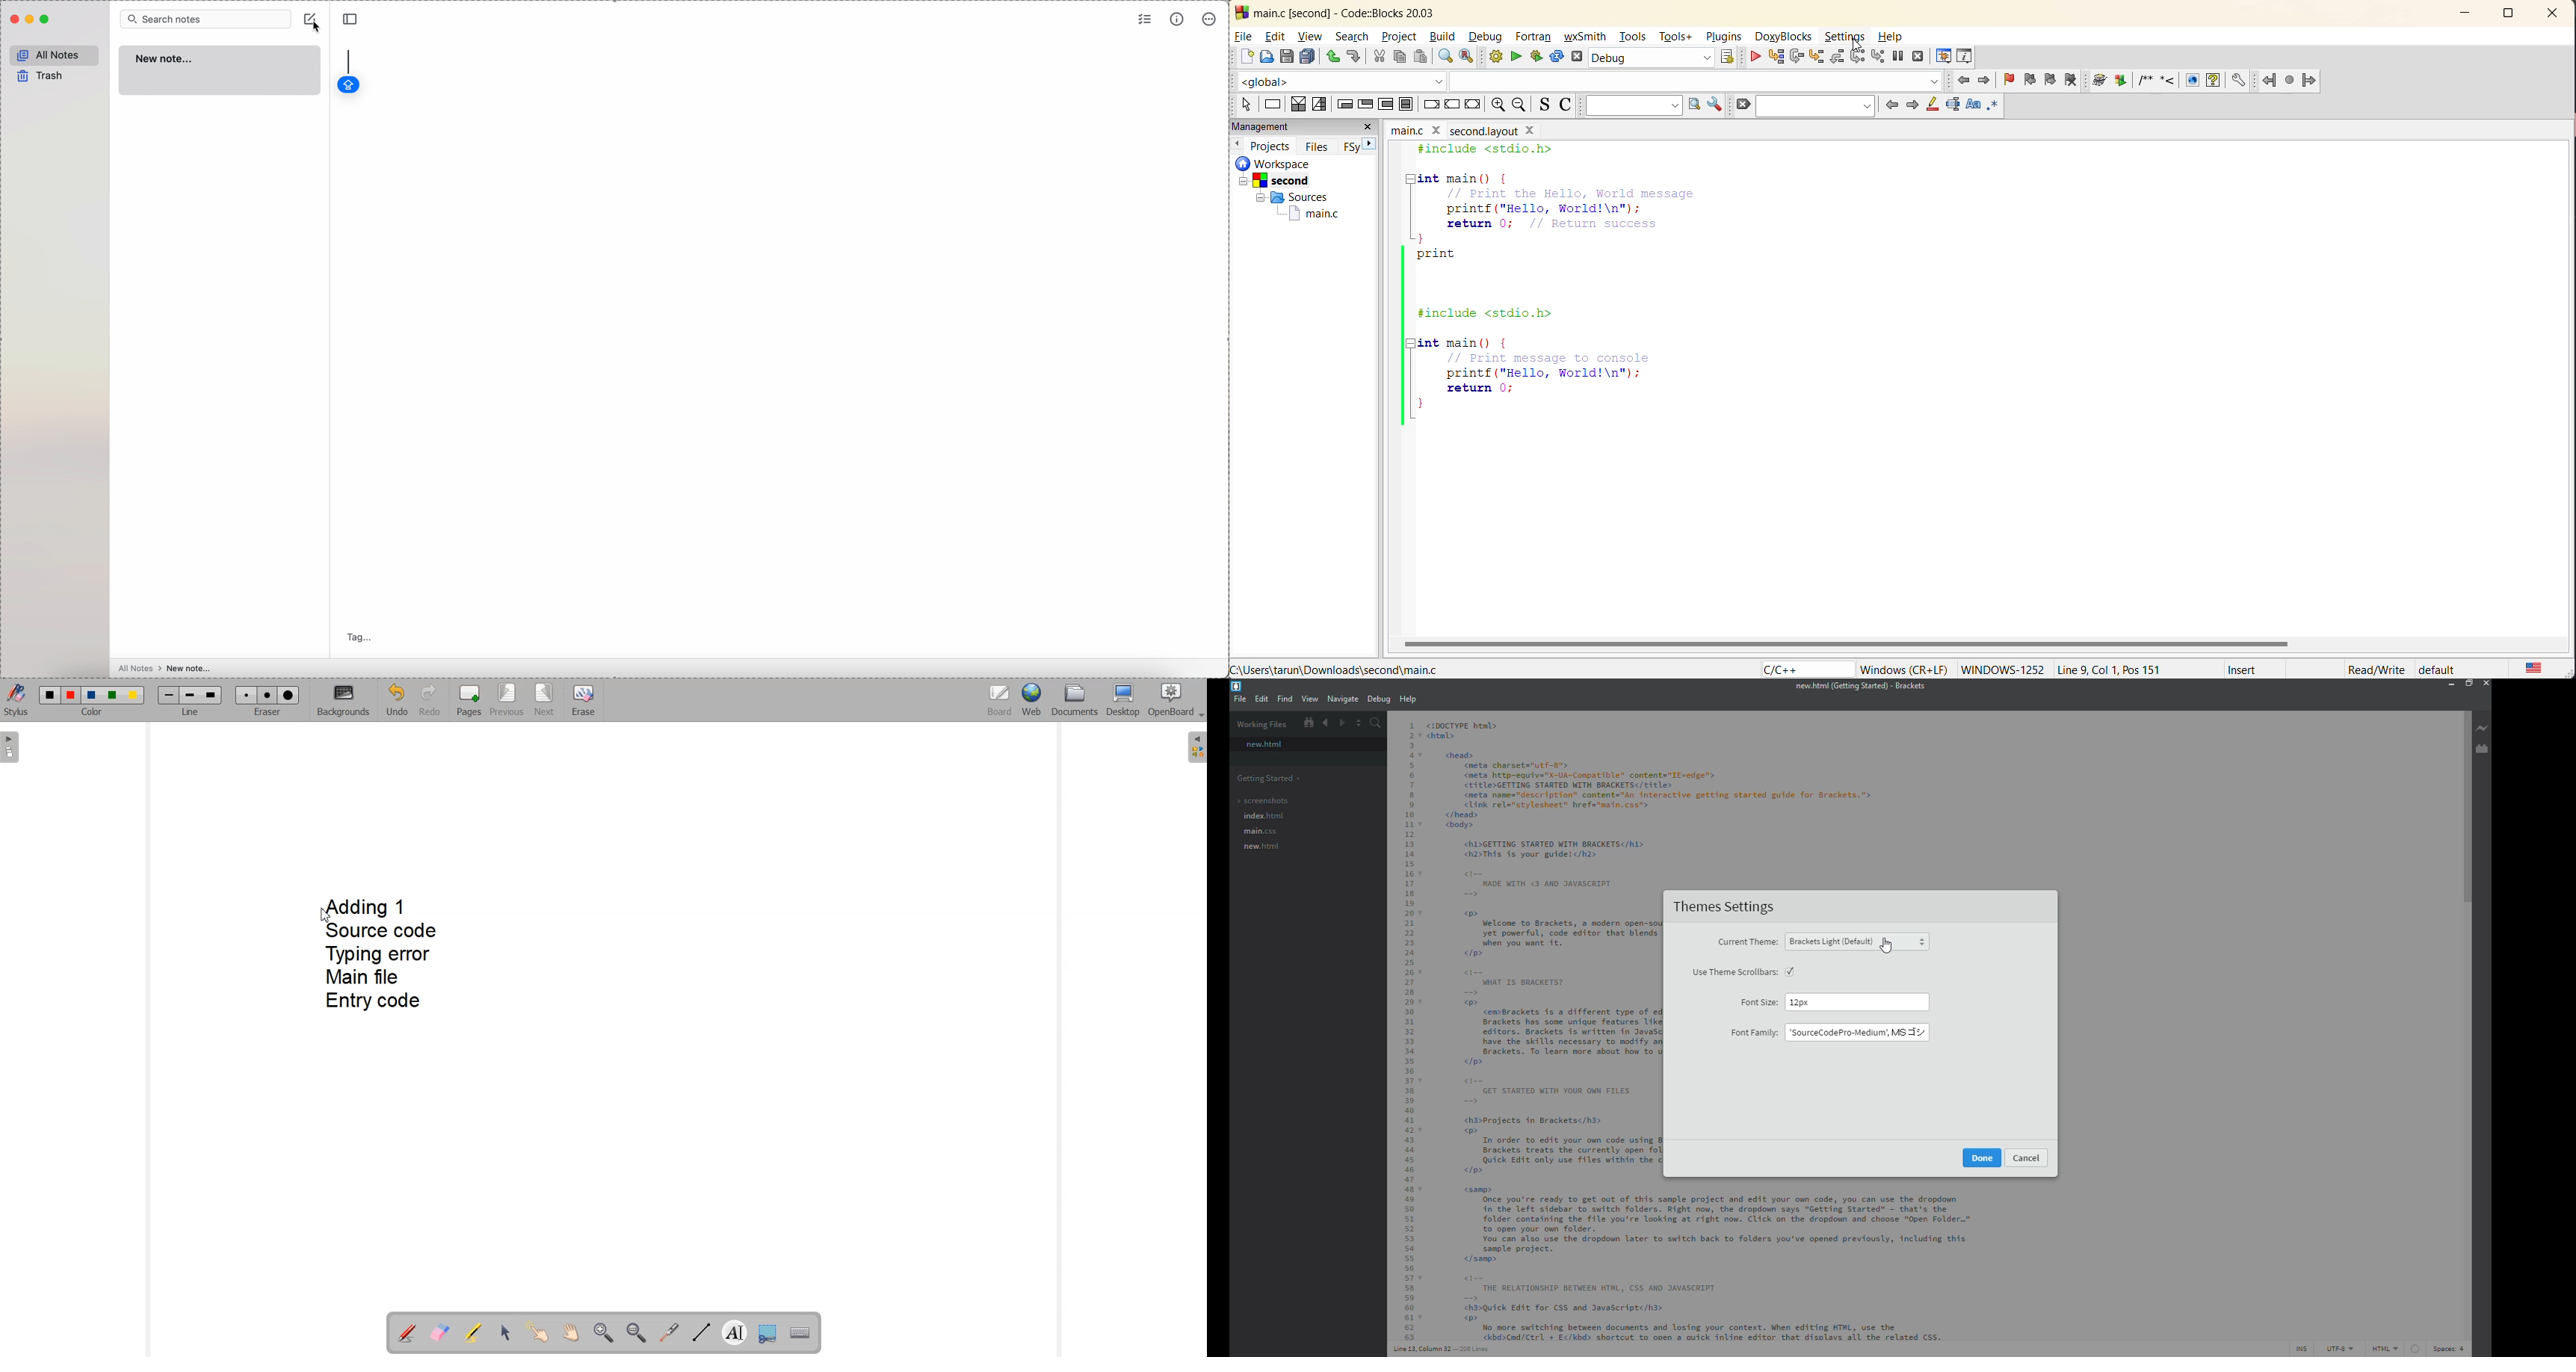 This screenshot has height=1372, width=2576. Describe the element at coordinates (1443, 58) in the screenshot. I see `find` at that location.